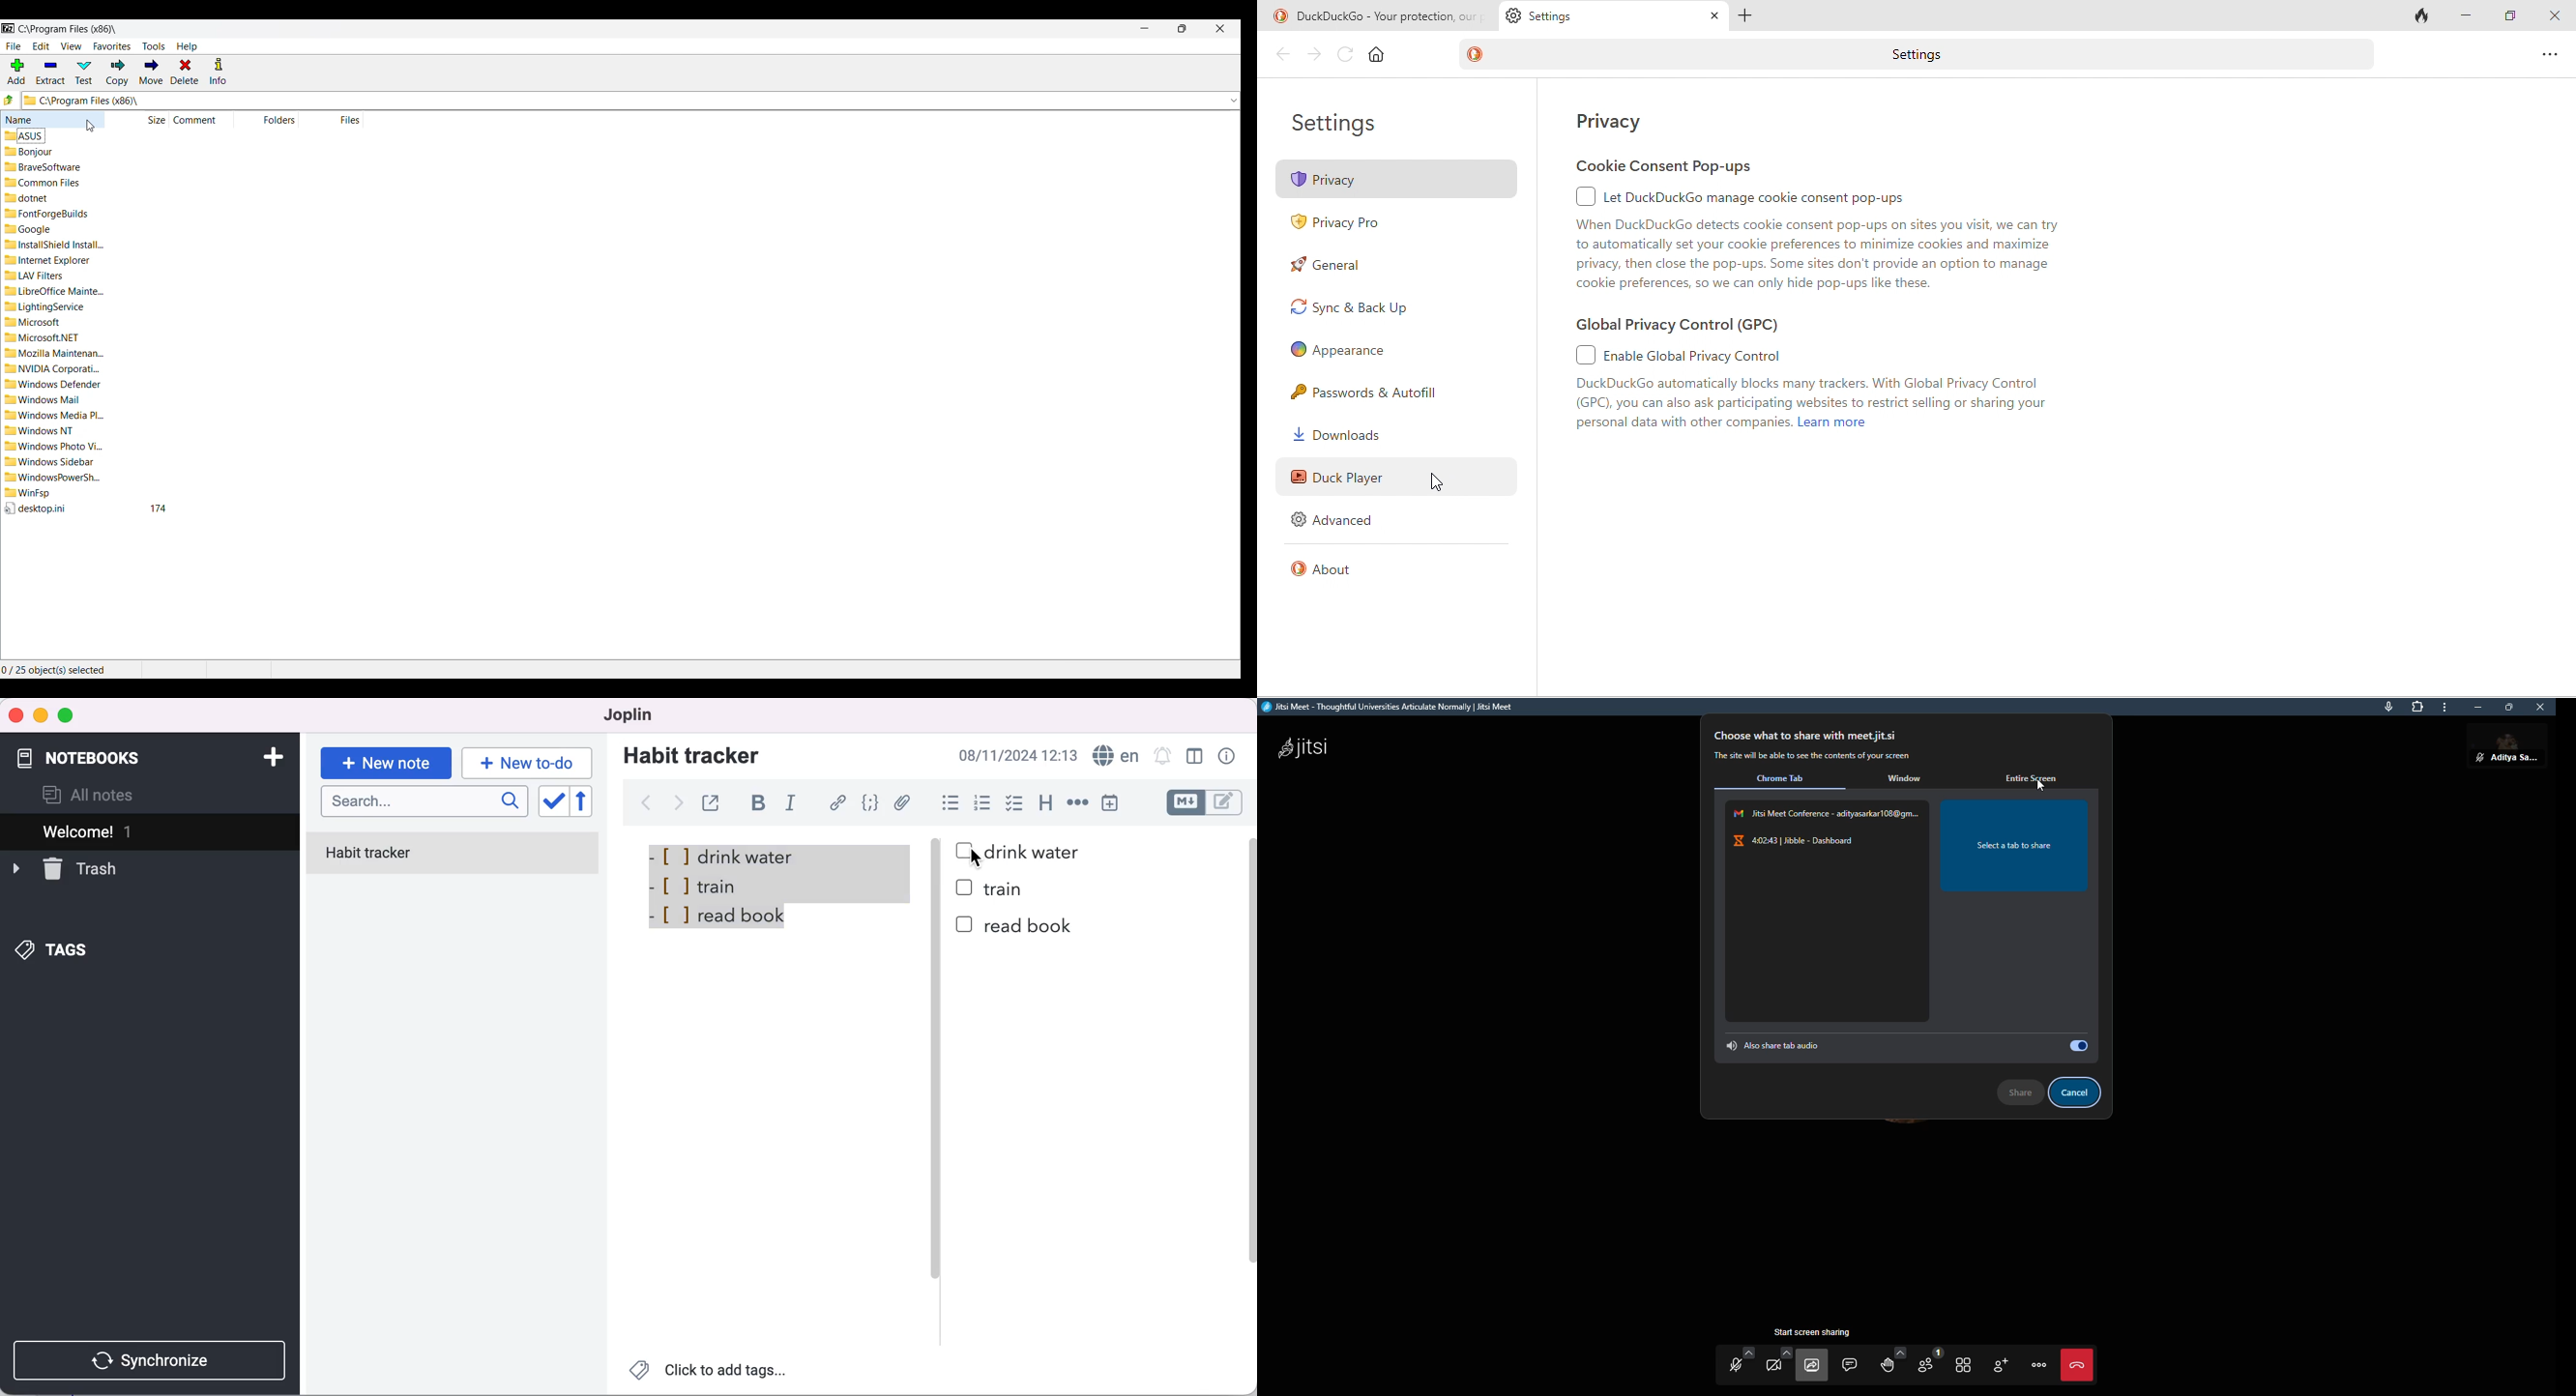 The width and height of the screenshot is (2576, 1400). What do you see at coordinates (1383, 393) in the screenshot?
I see `passwords and autofill` at bounding box center [1383, 393].